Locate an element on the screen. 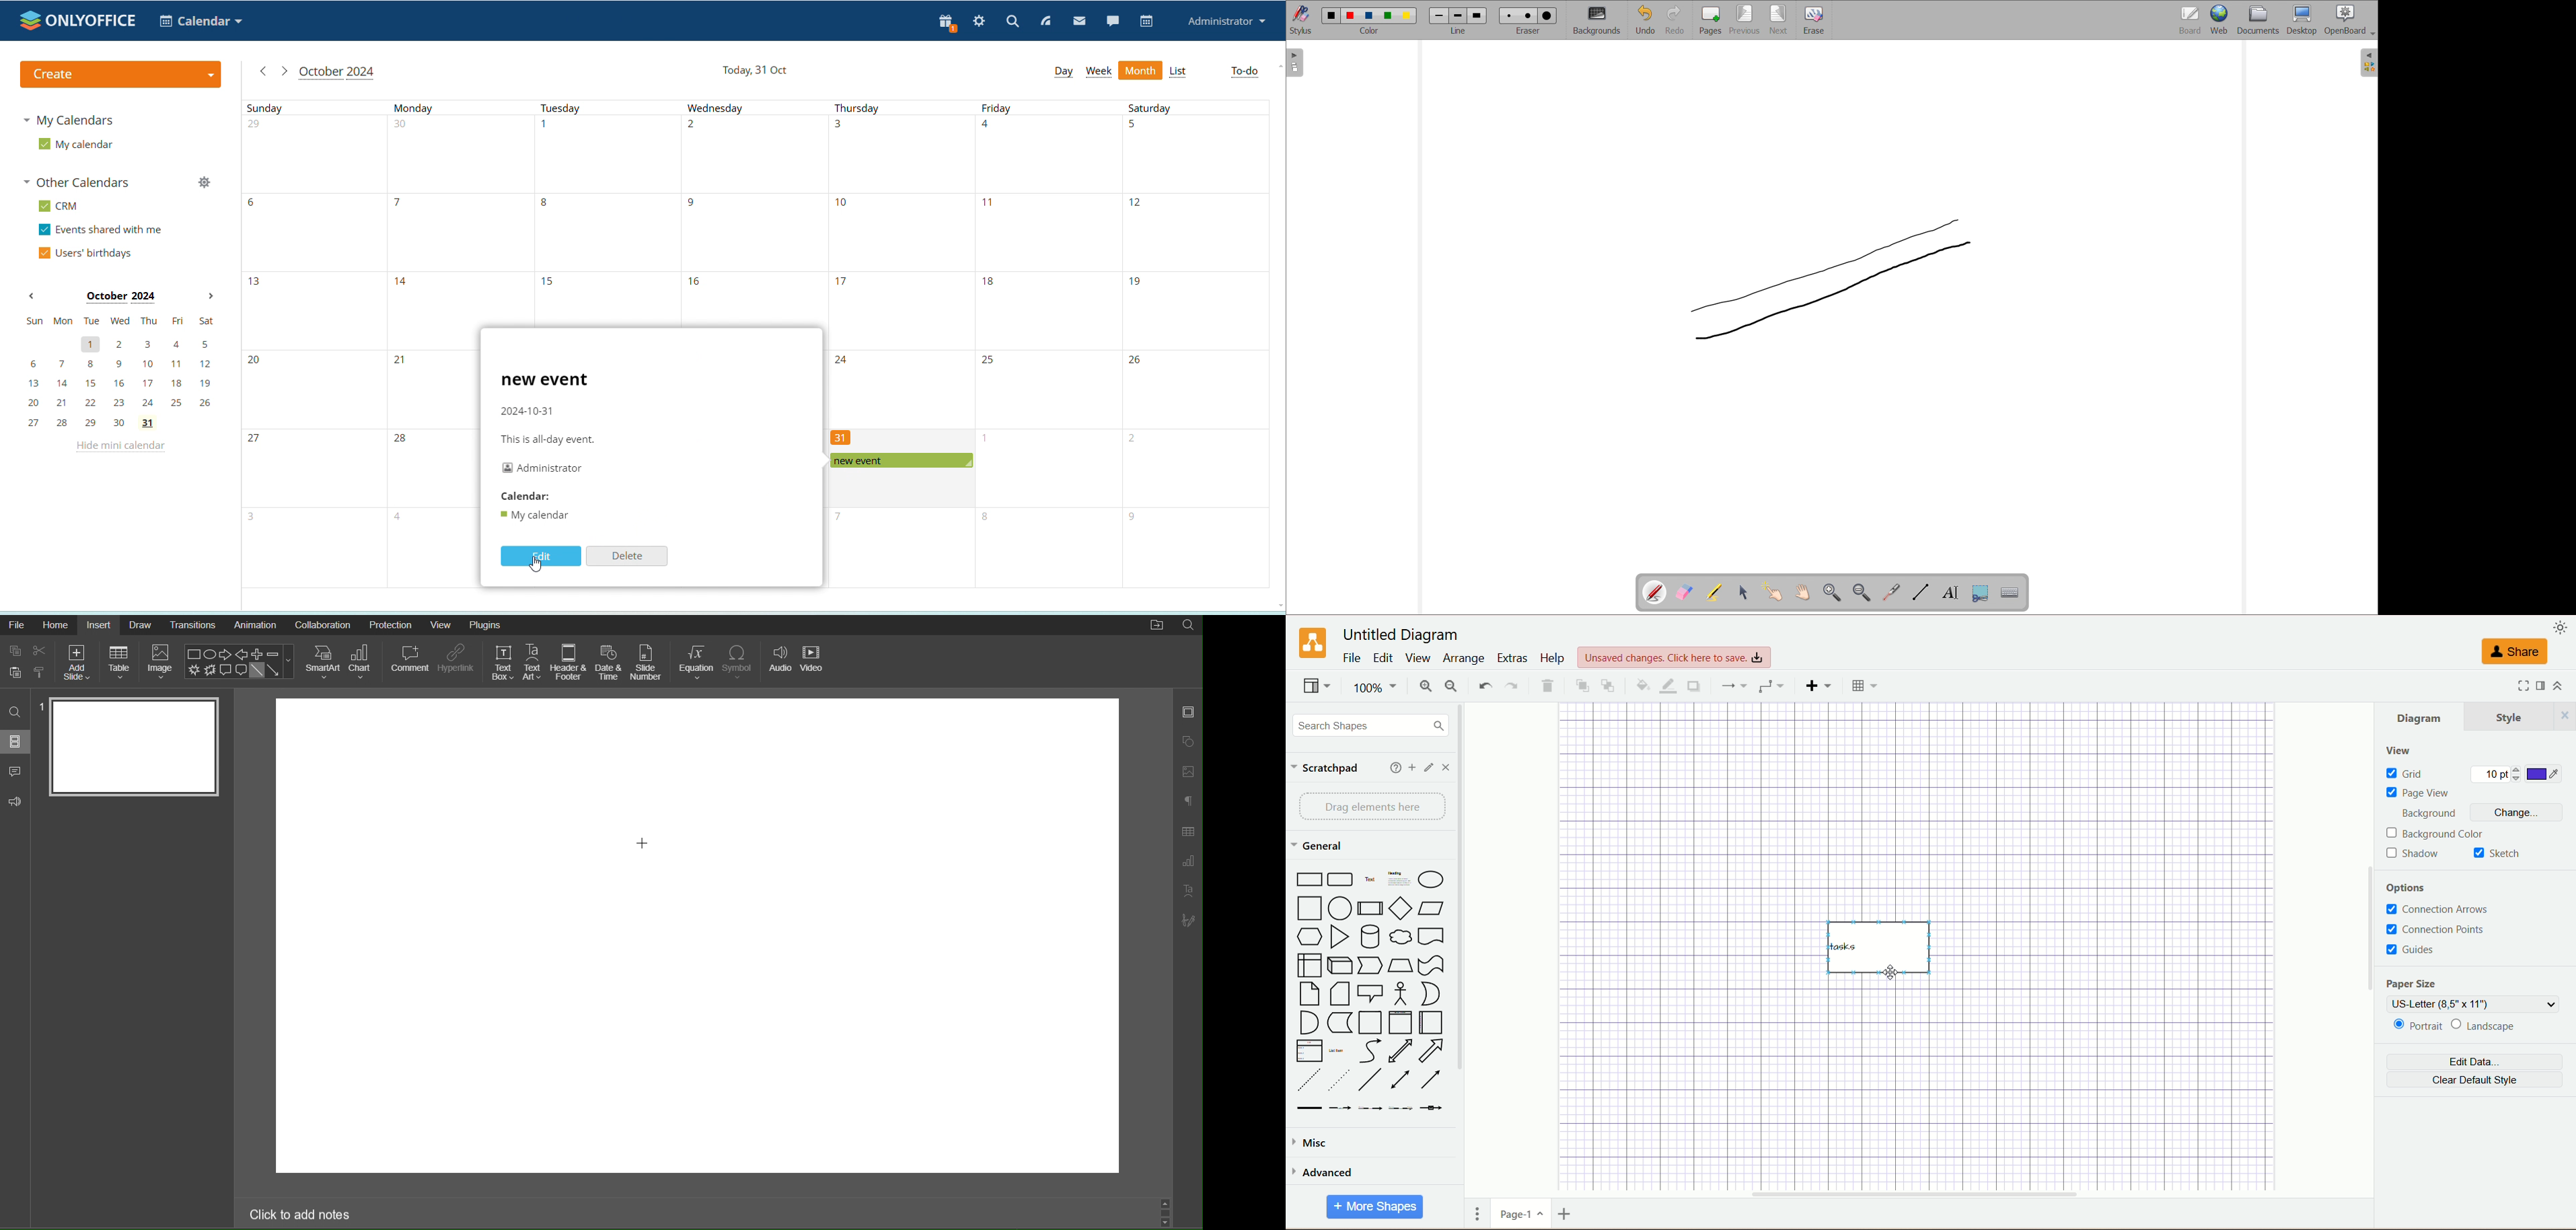 The width and height of the screenshot is (2576, 1232). appearance is located at coordinates (2559, 628).